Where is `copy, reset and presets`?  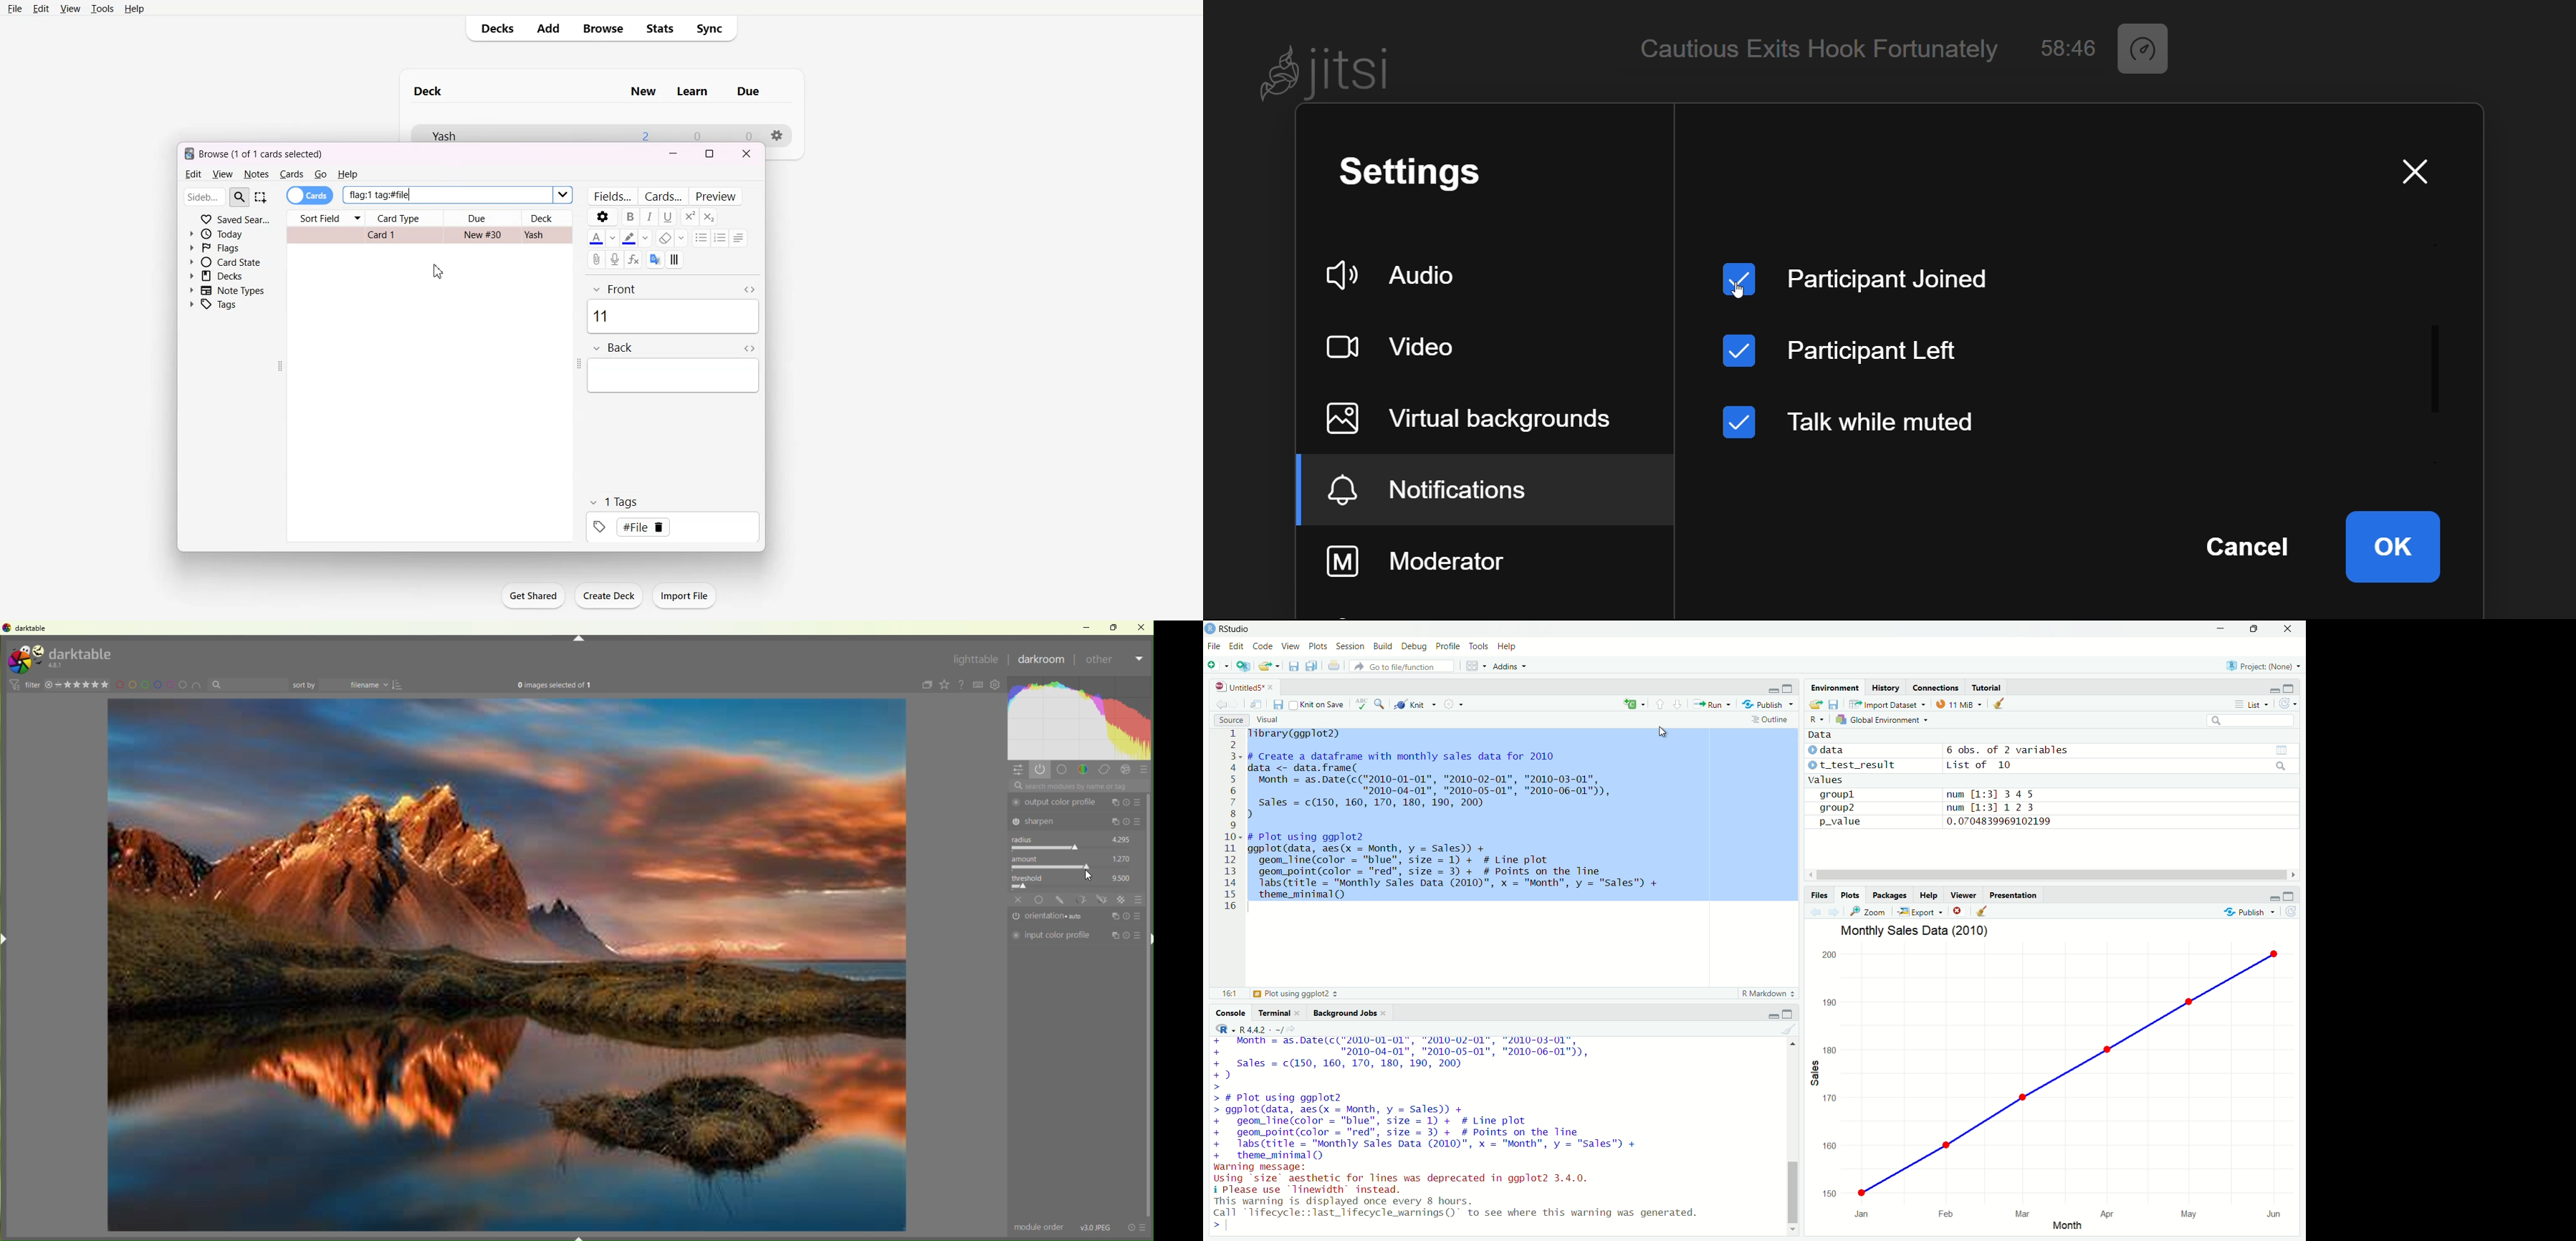
copy, reset and presets is located at coordinates (1128, 822).